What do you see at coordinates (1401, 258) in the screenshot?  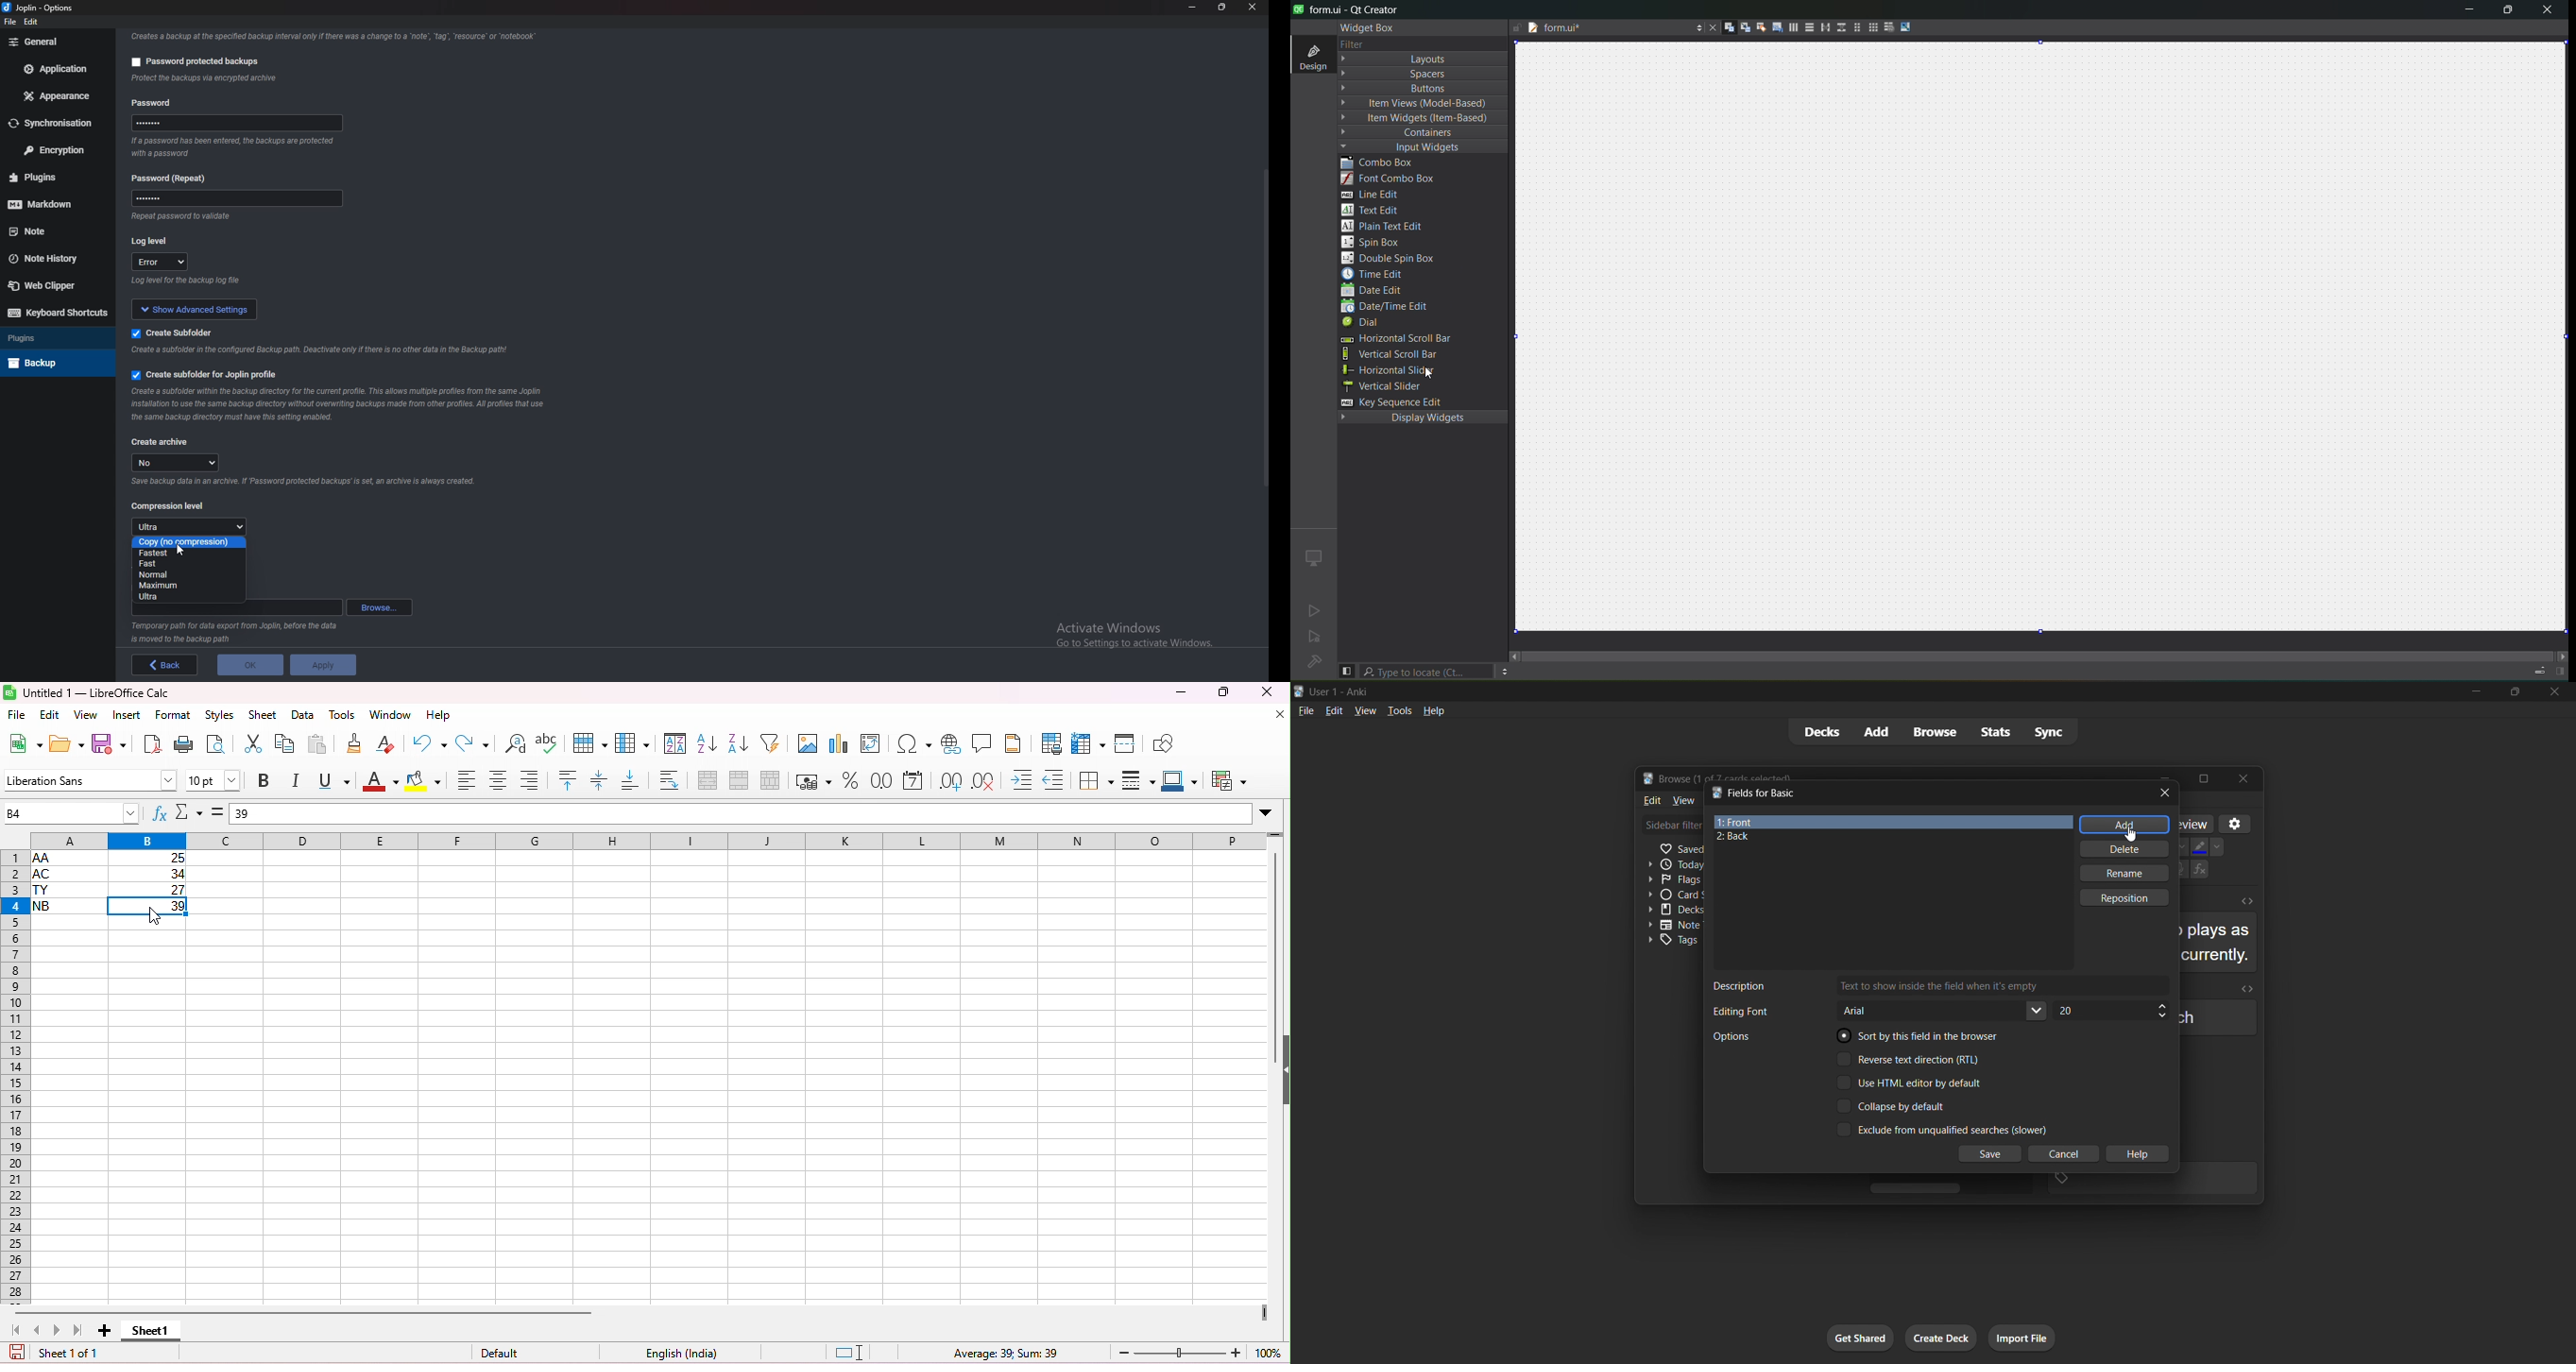 I see `double spin box` at bounding box center [1401, 258].